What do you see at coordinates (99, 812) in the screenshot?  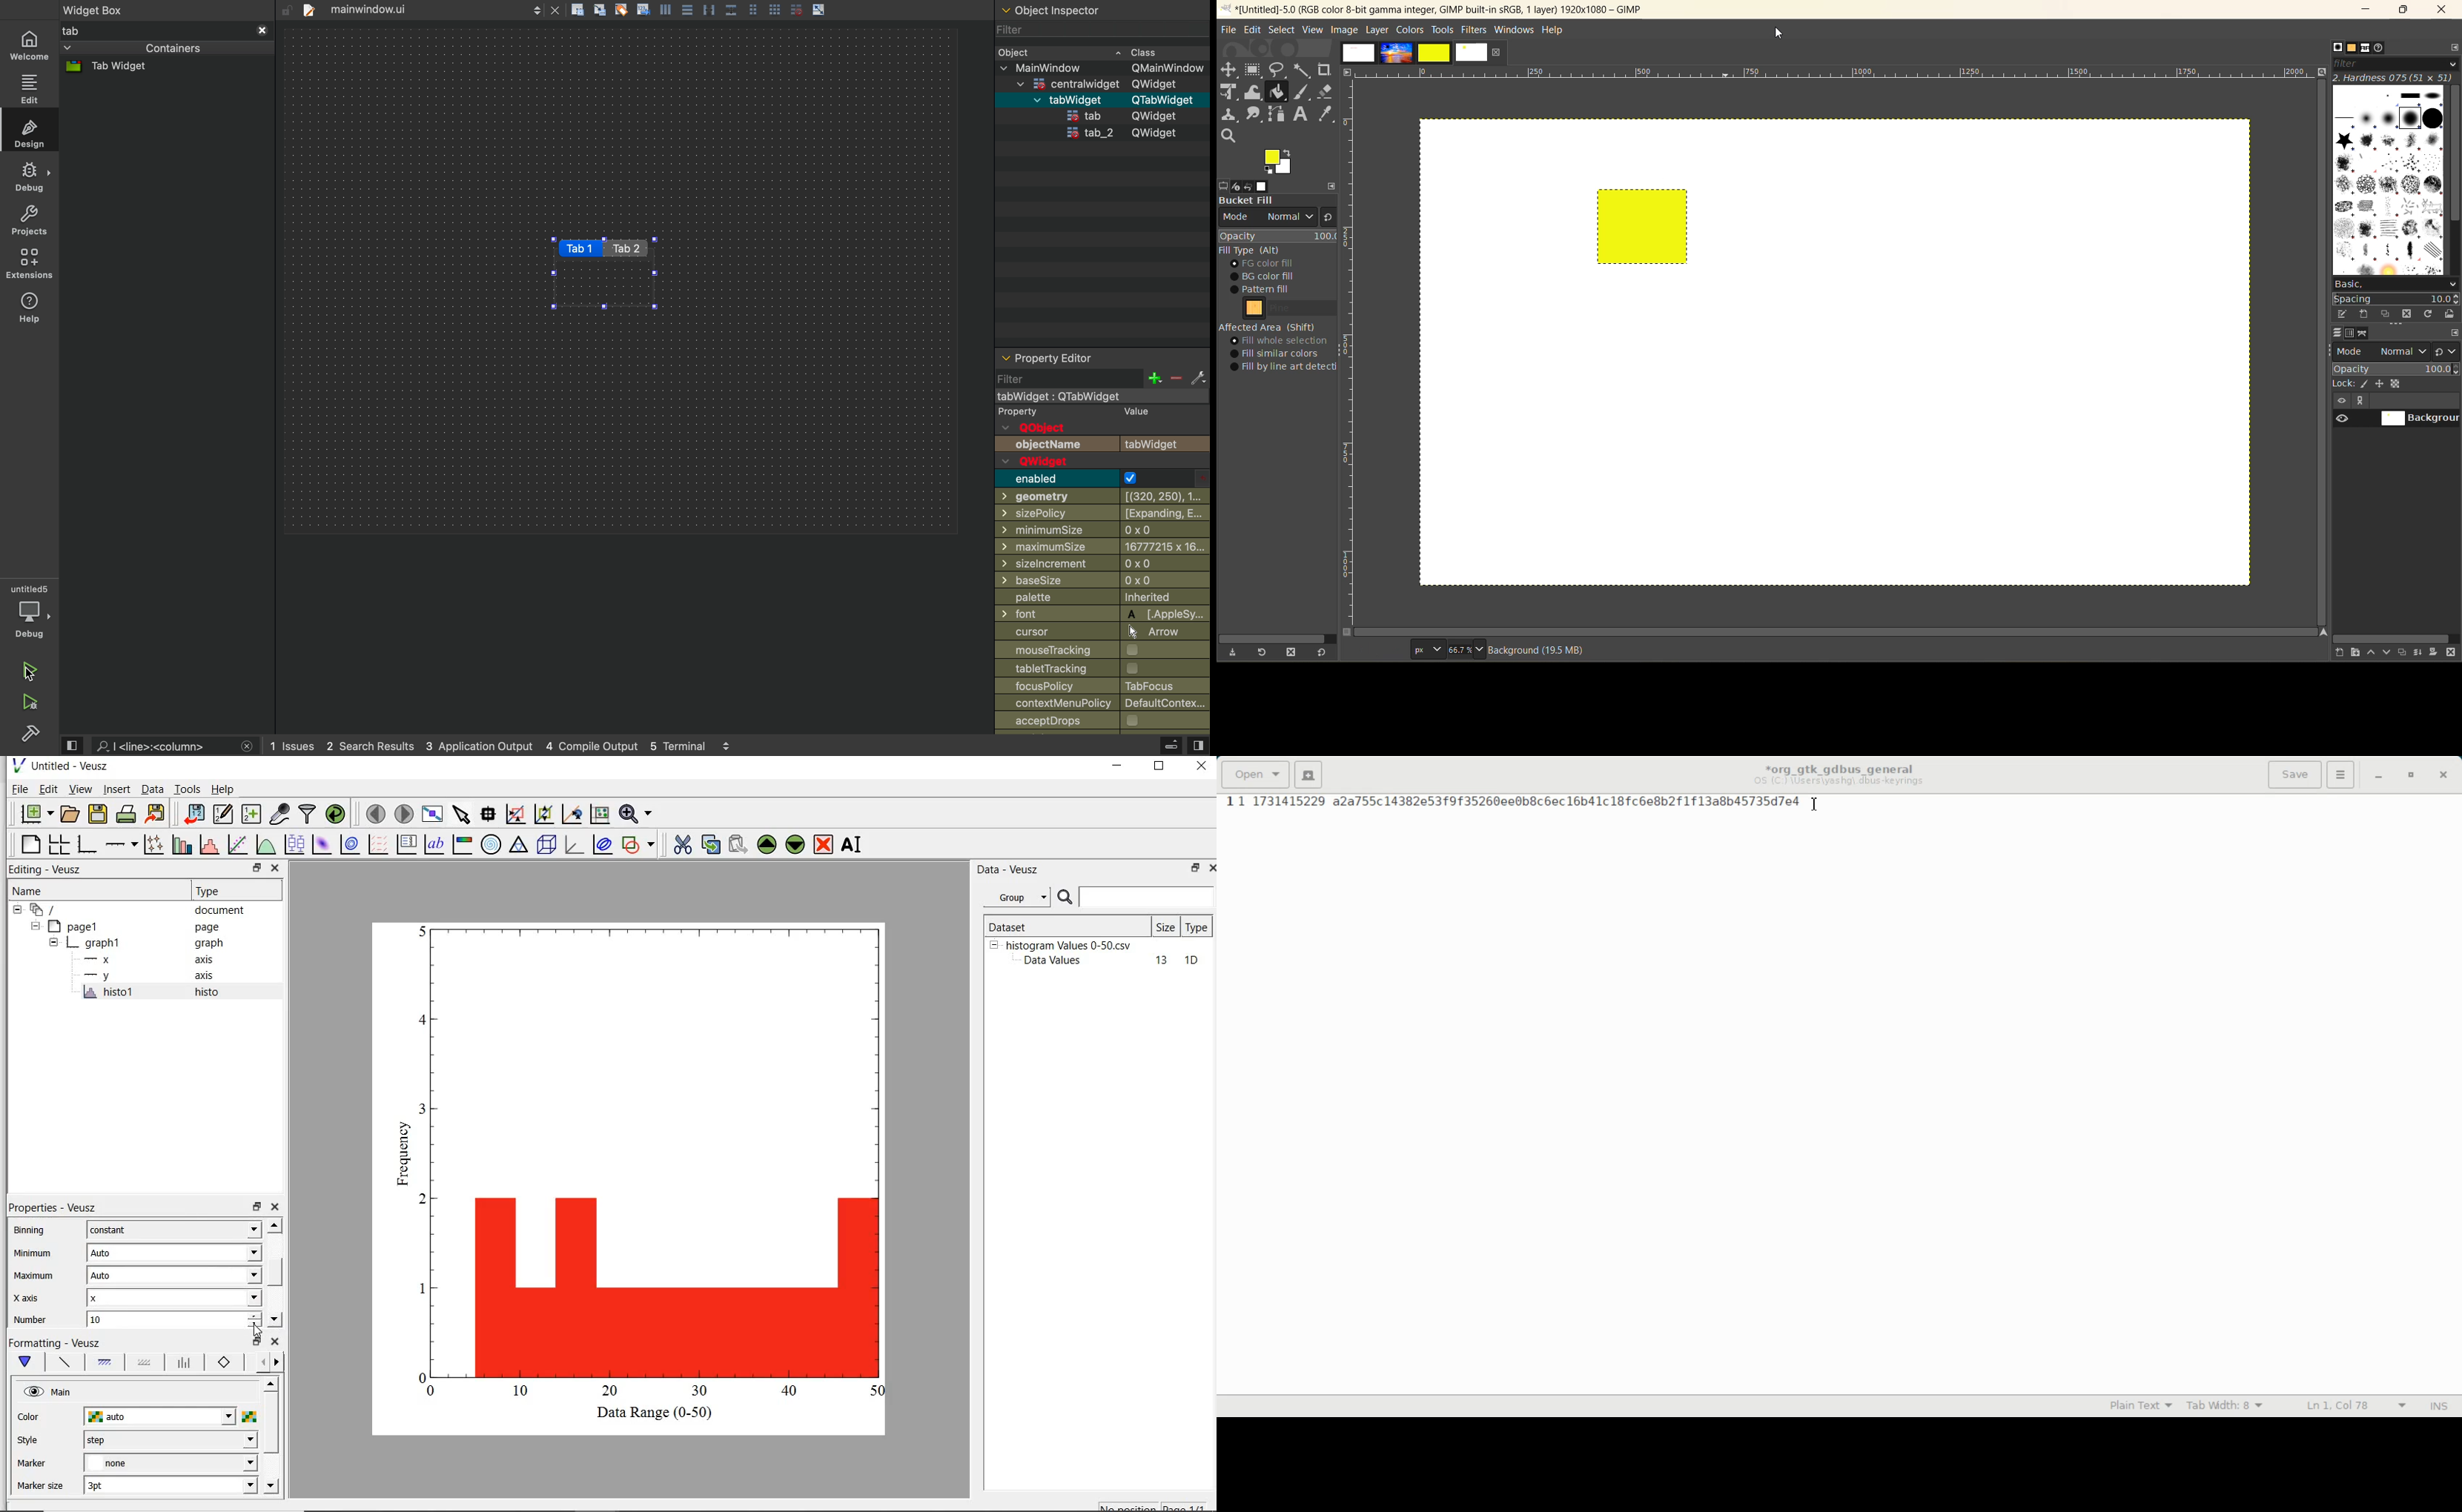 I see `save` at bounding box center [99, 812].